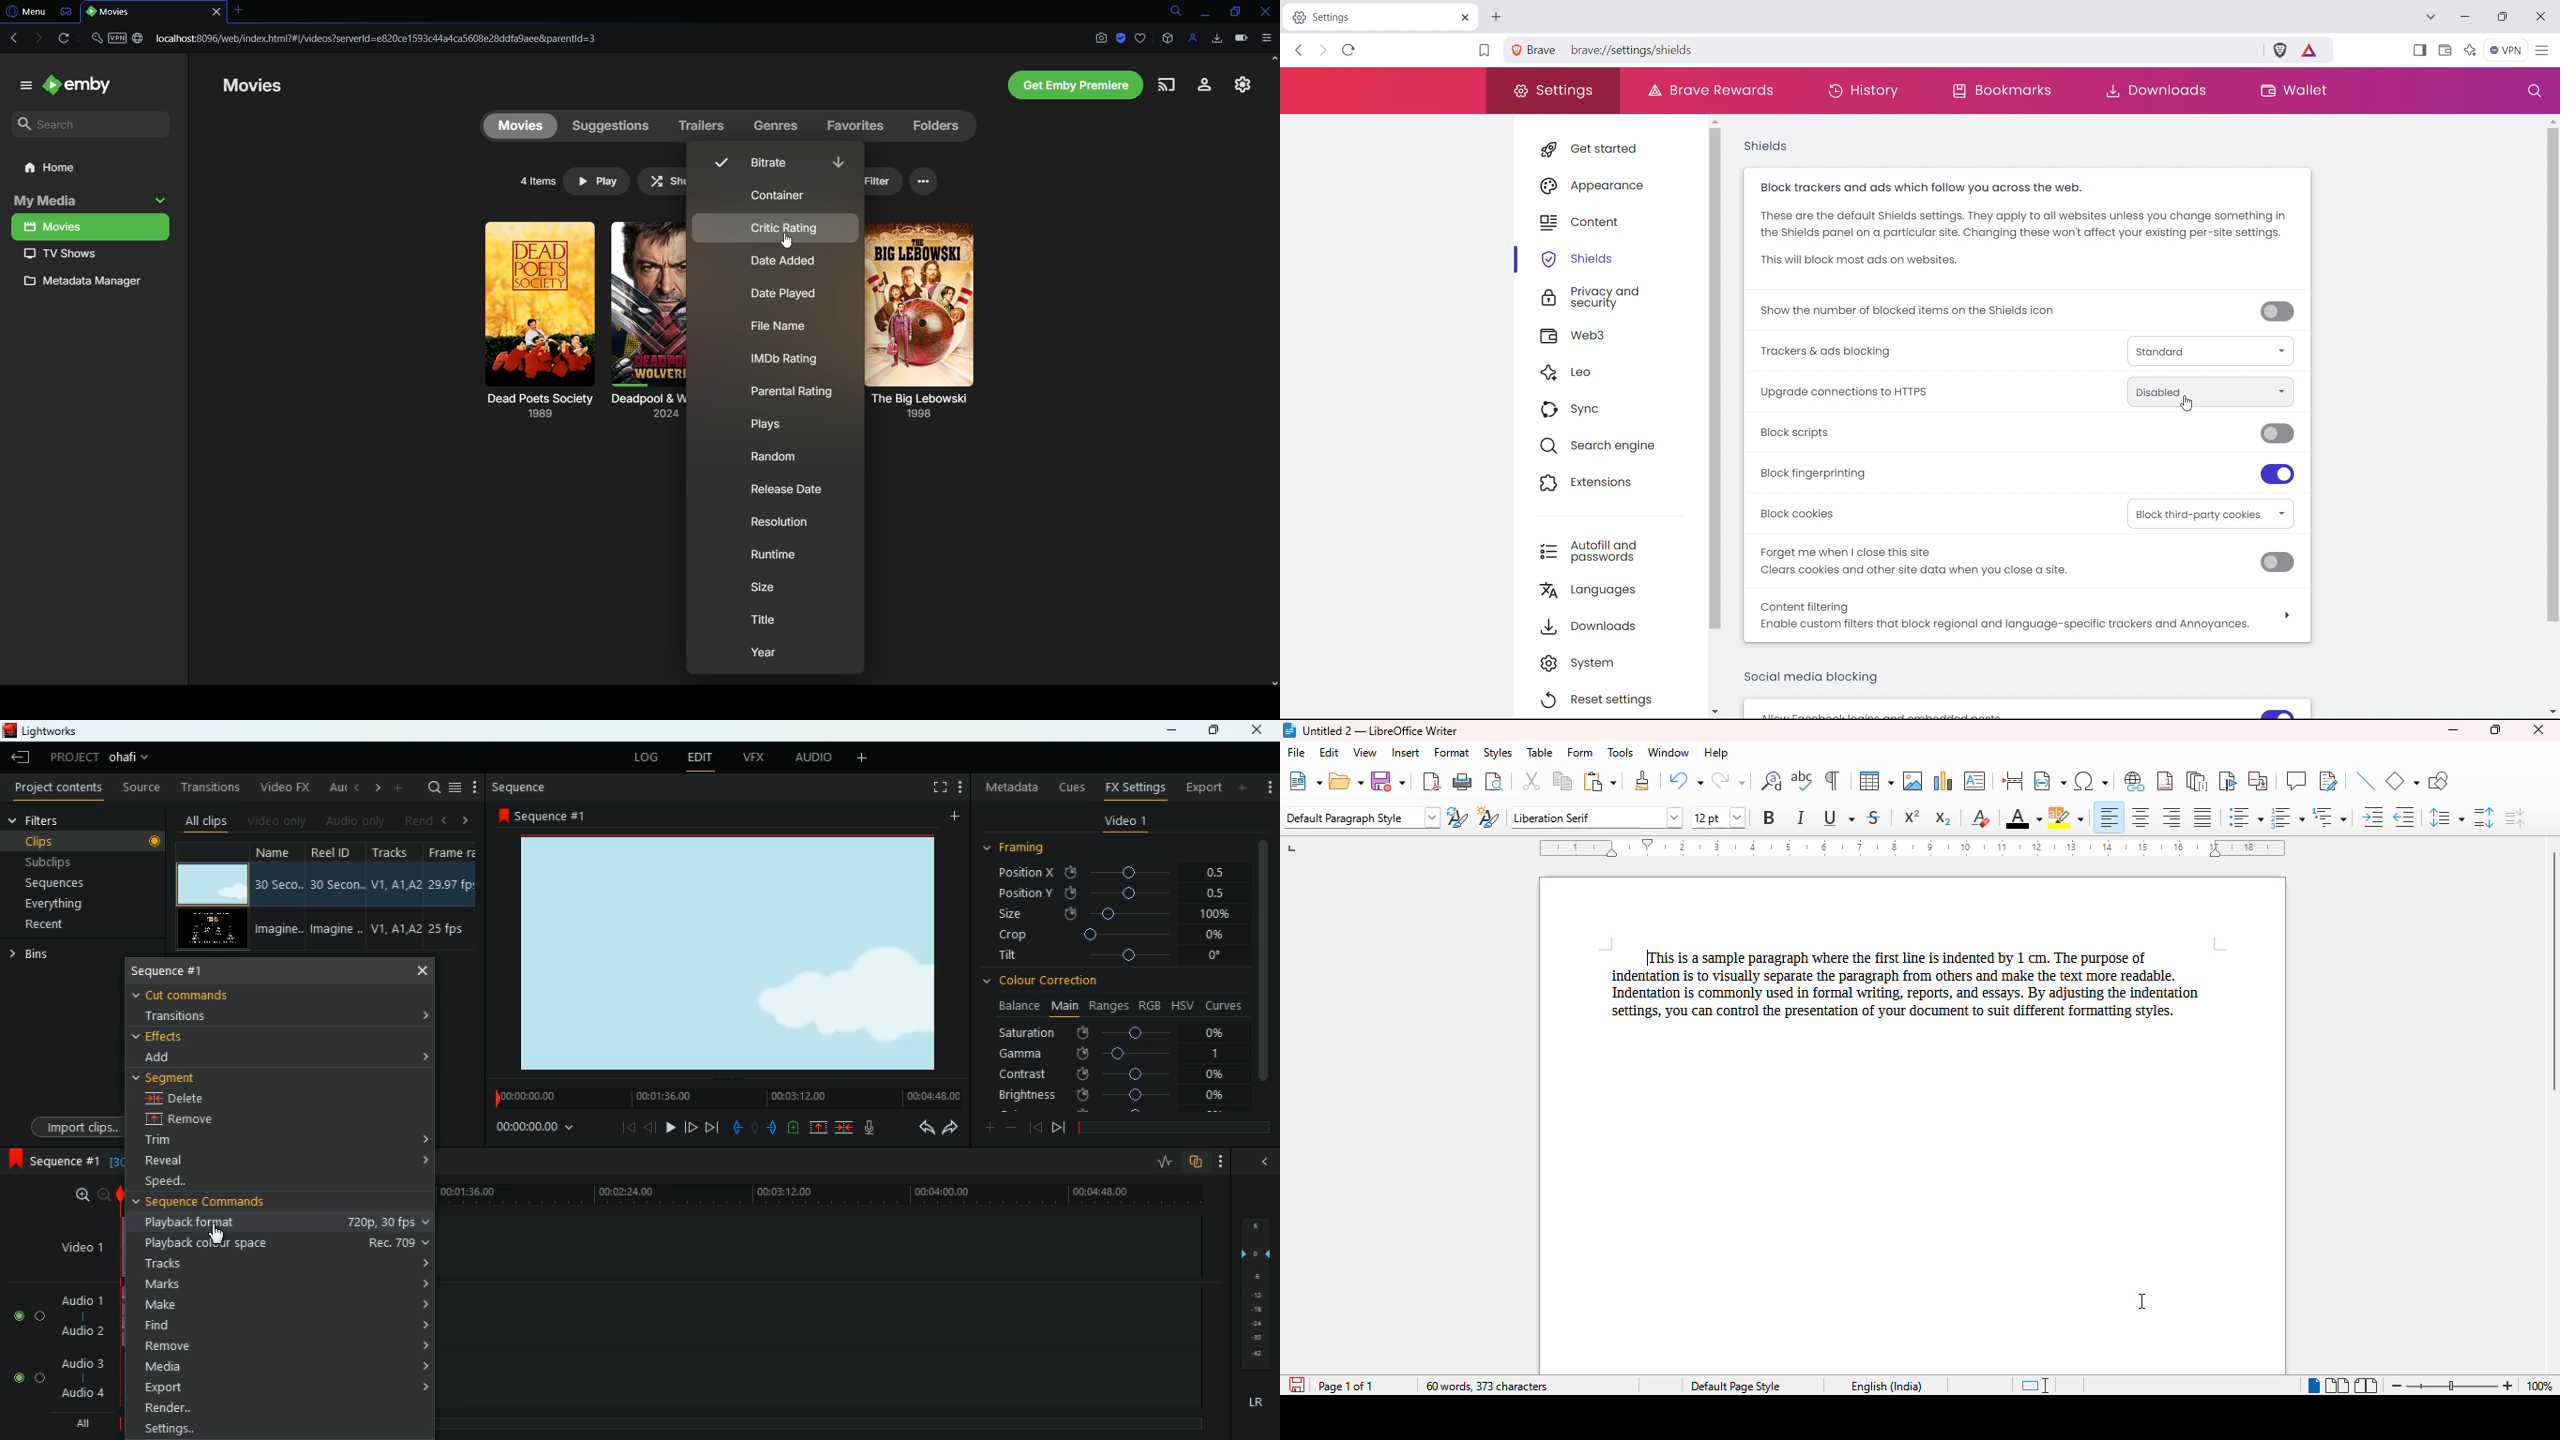 This screenshot has height=1456, width=2576. I want to click on block fingerprinting, so click(1821, 473).